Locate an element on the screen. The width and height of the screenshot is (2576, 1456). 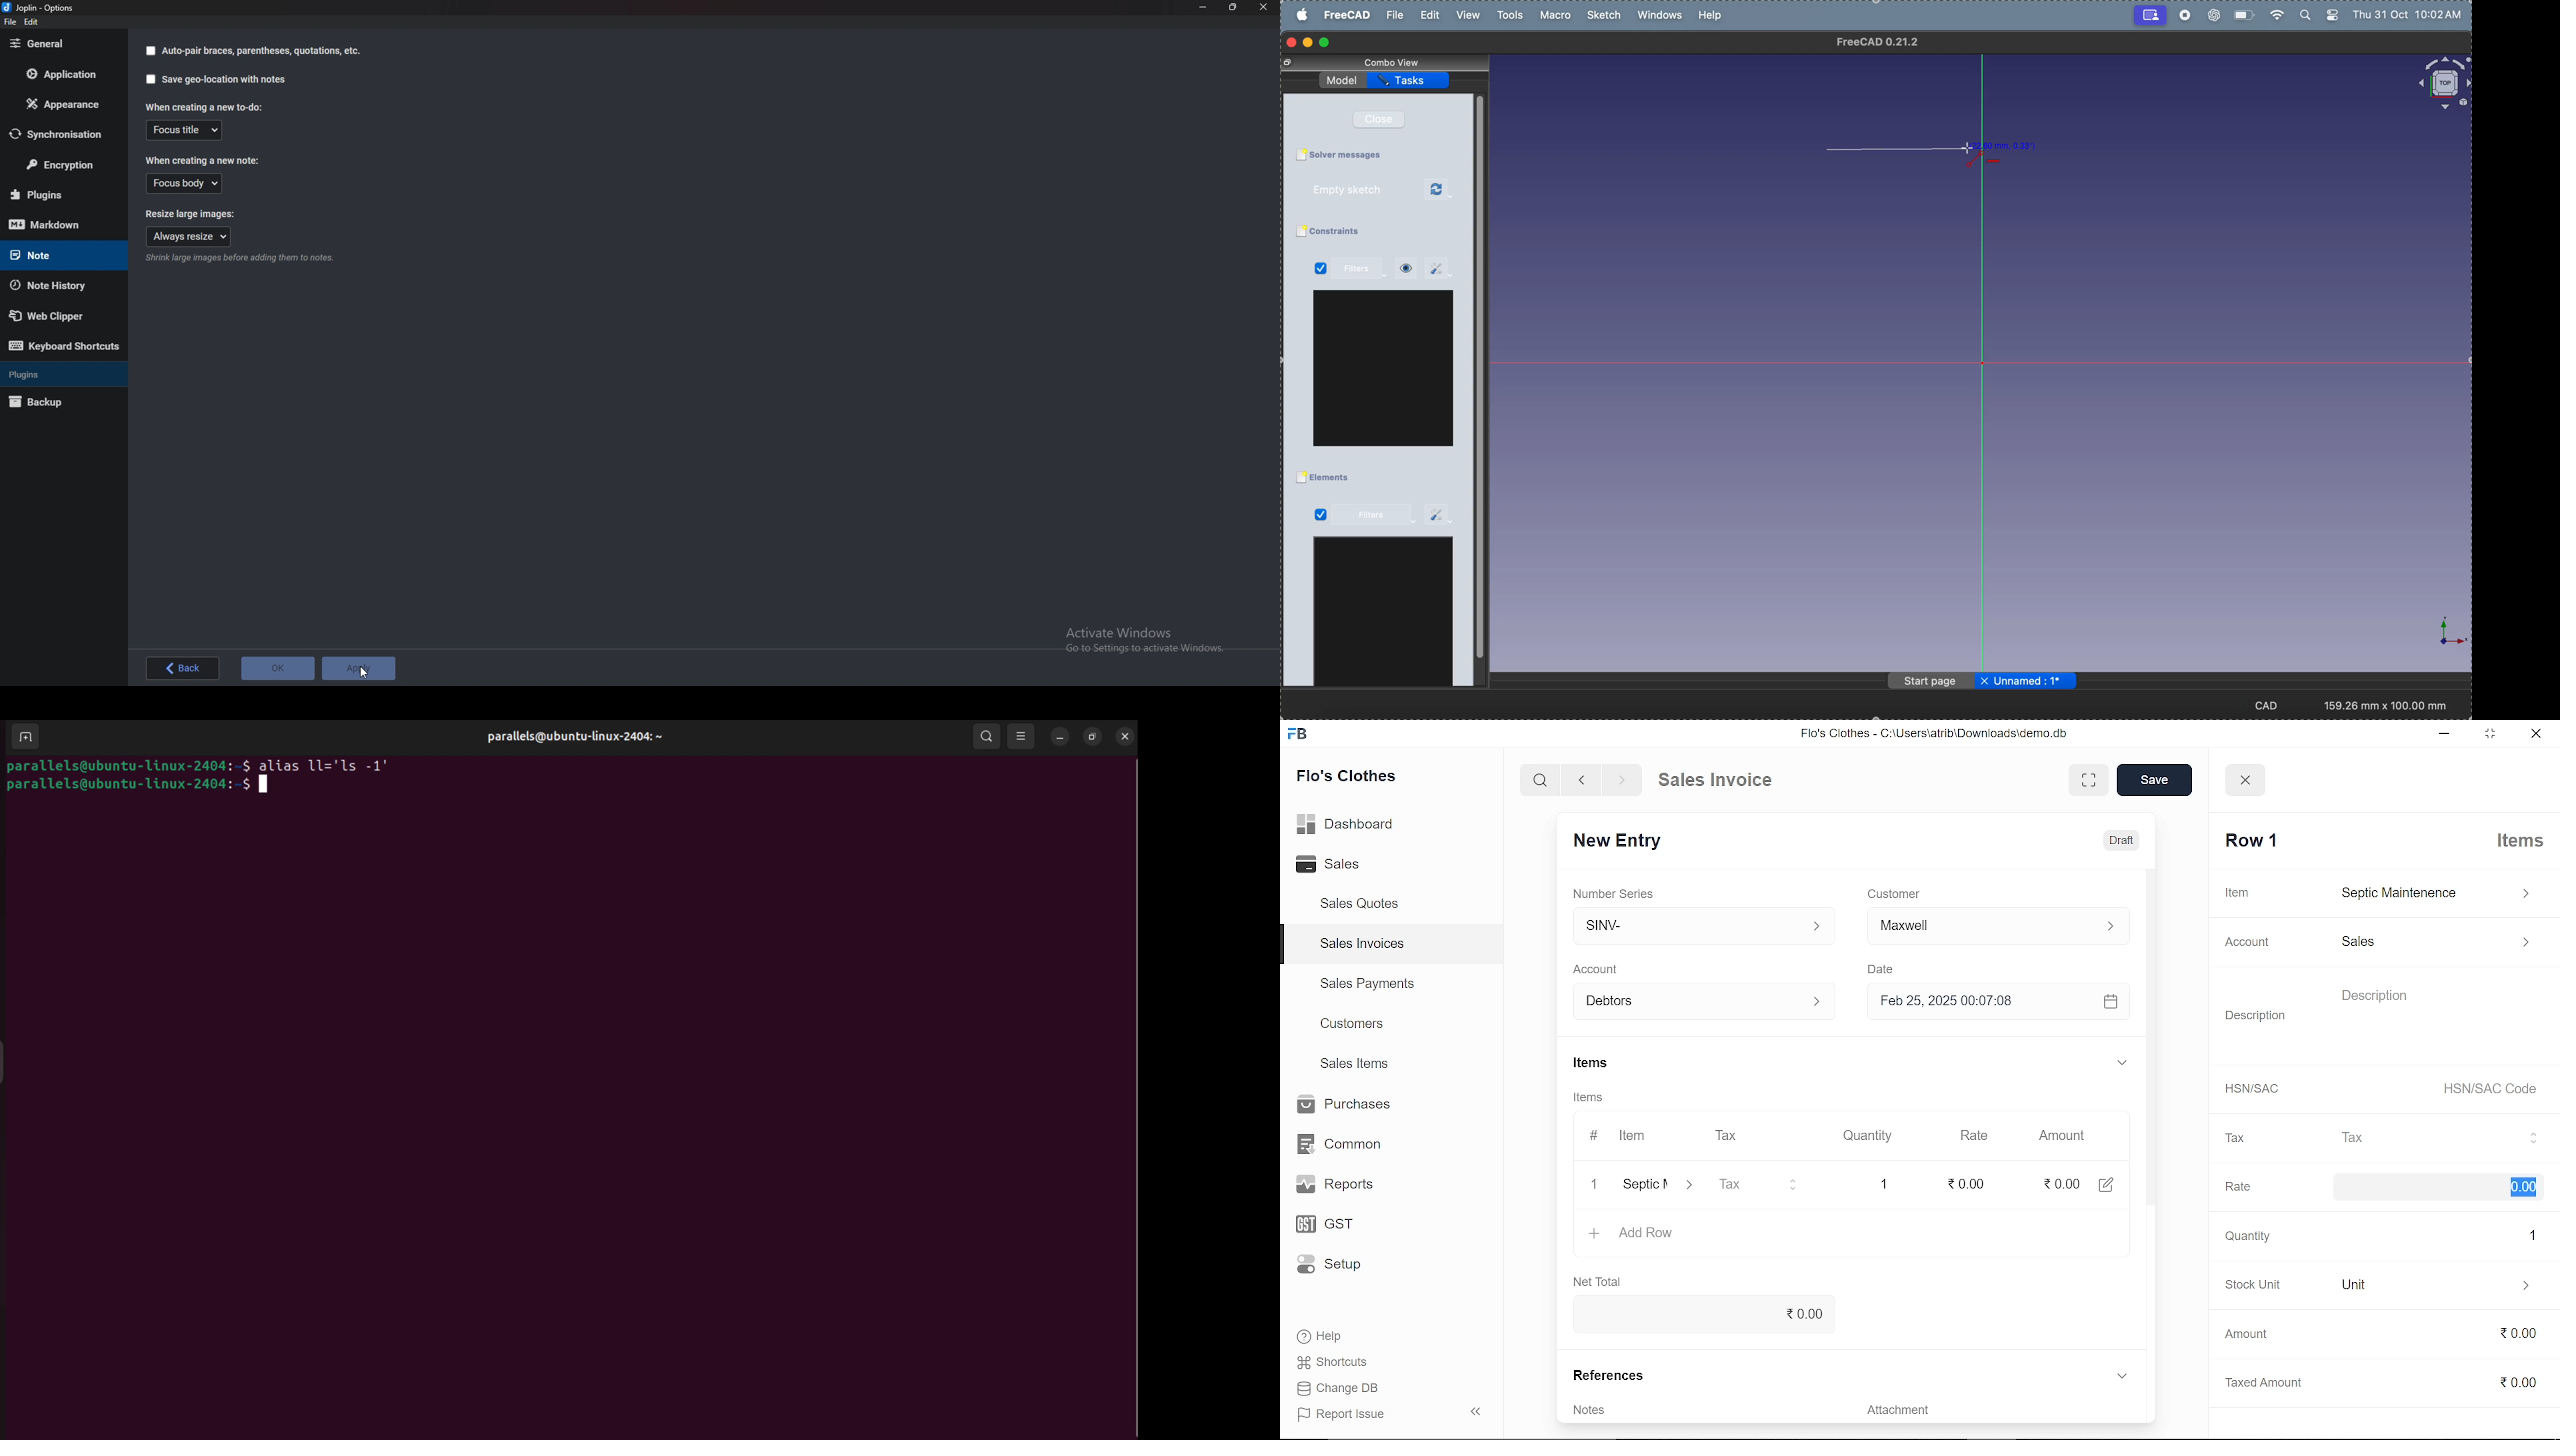
Close is located at coordinates (1263, 7).